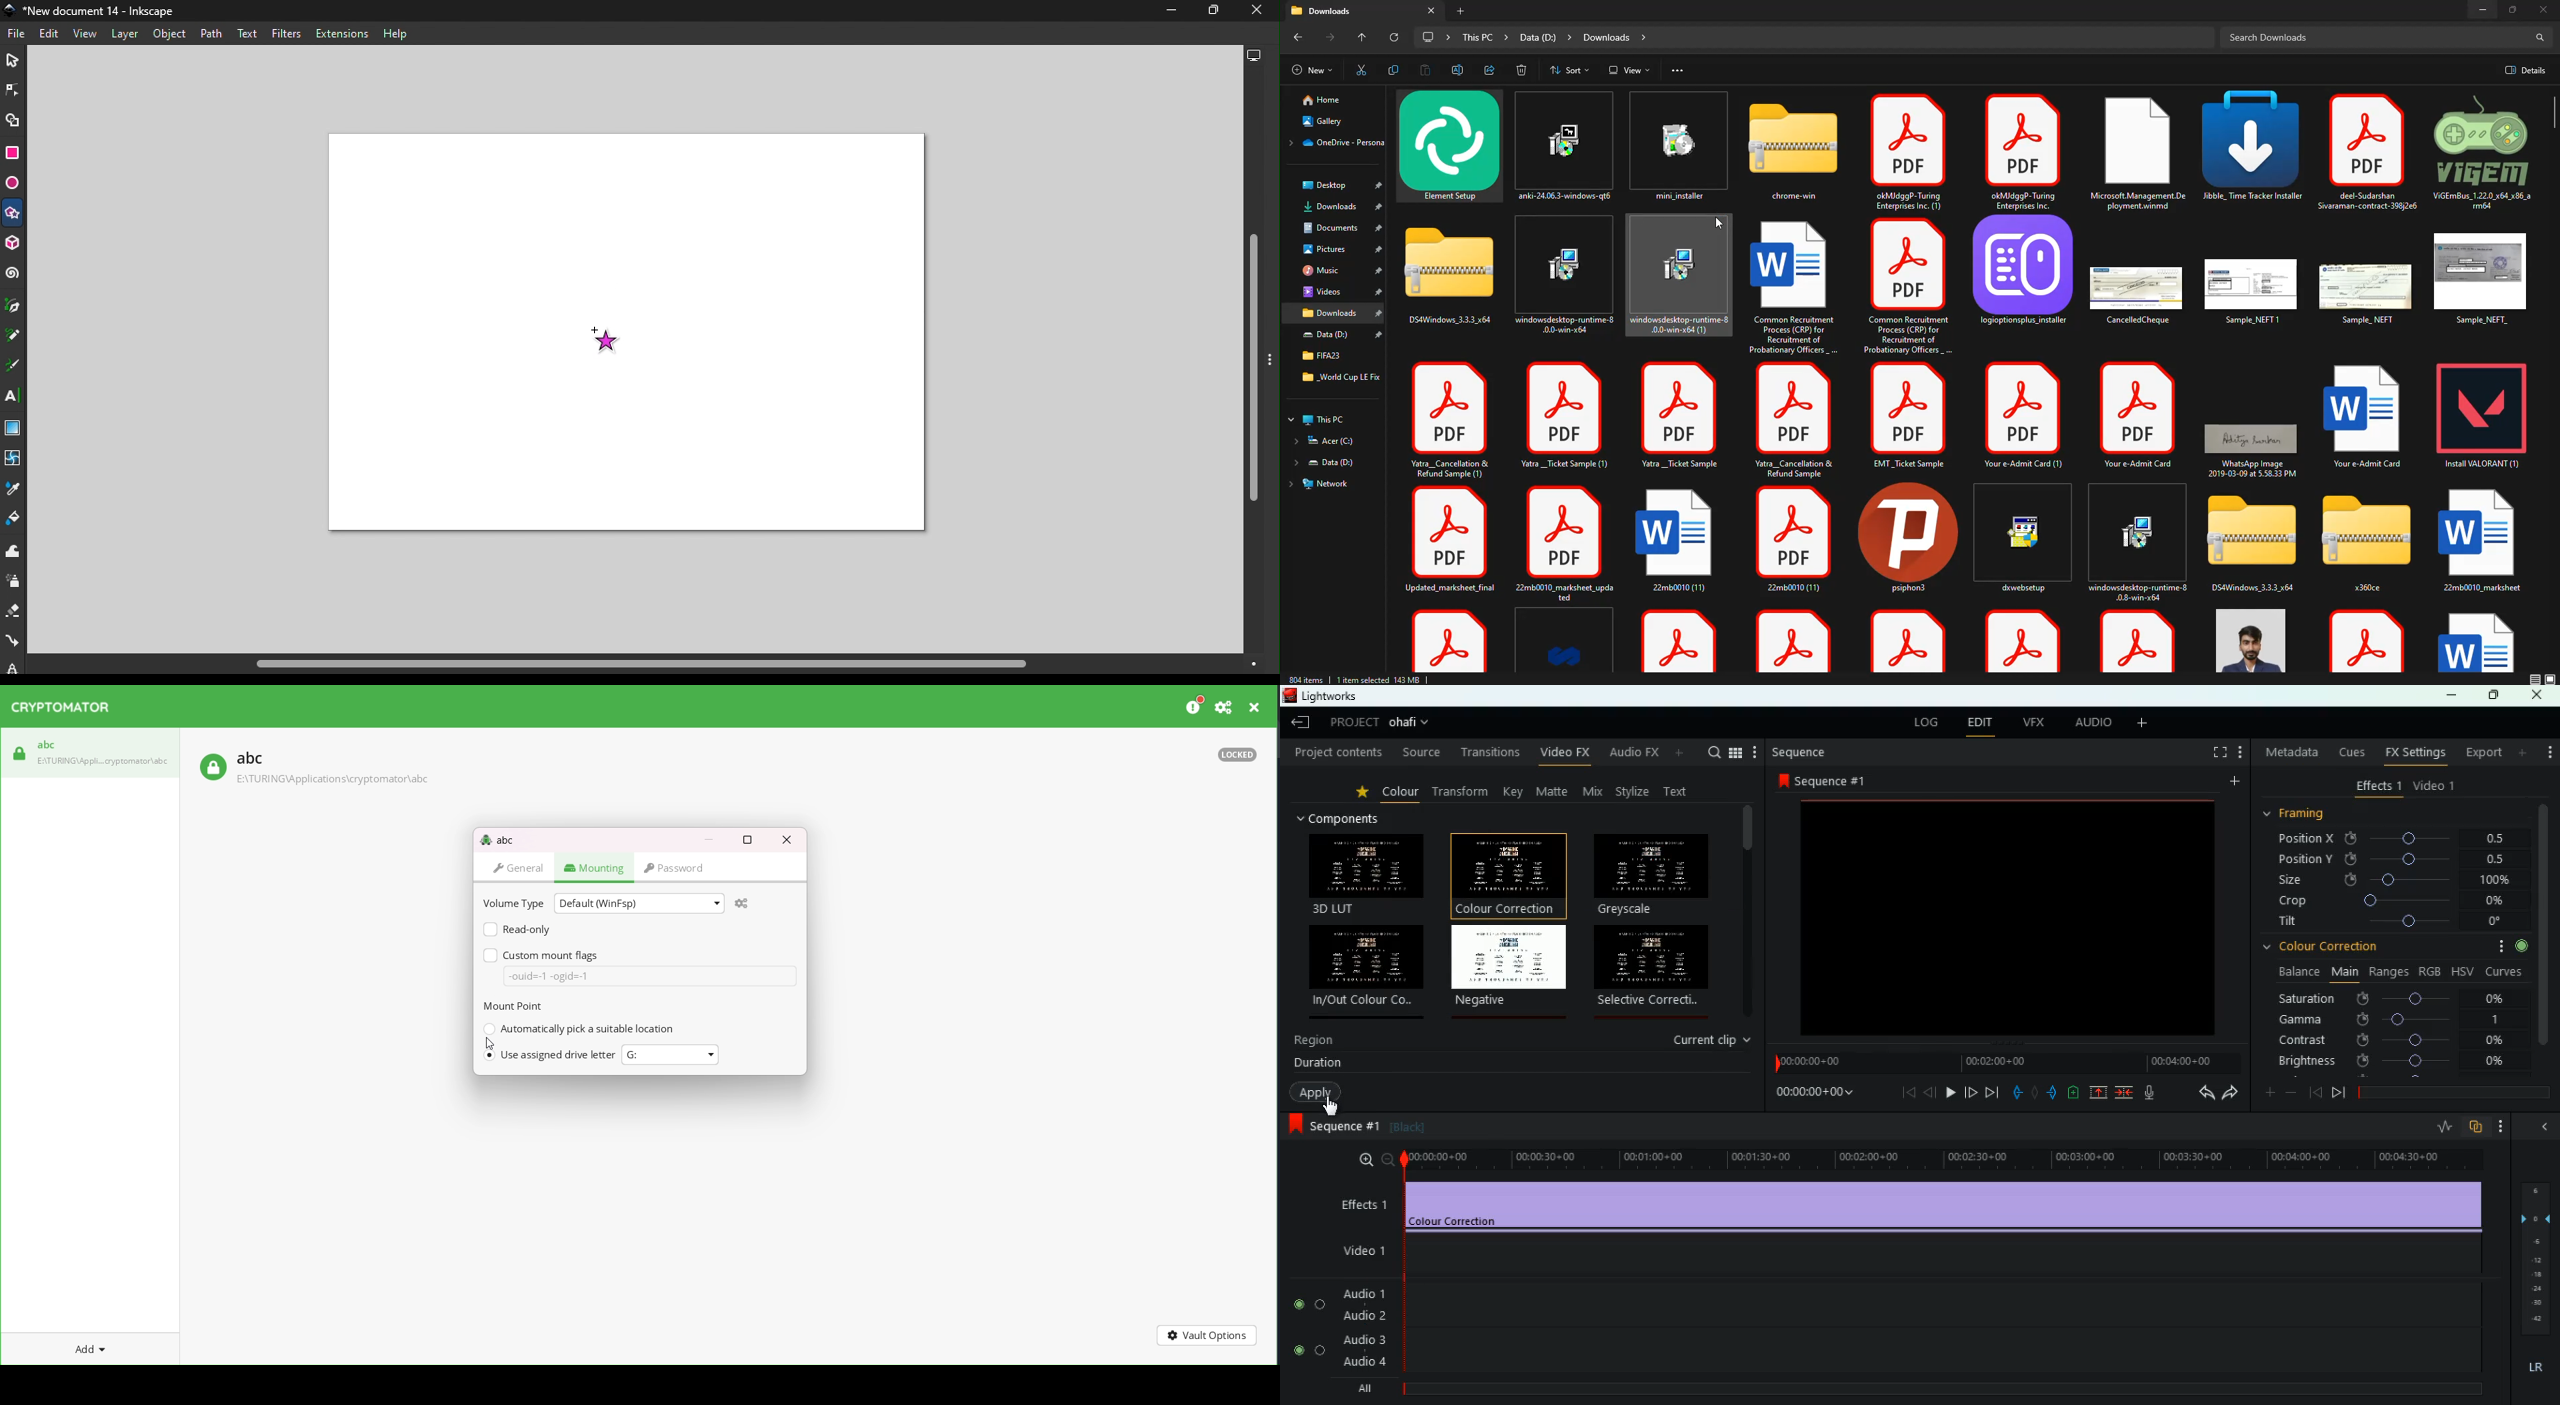 This screenshot has height=1428, width=2576. What do you see at coordinates (2453, 1092) in the screenshot?
I see `timeframe` at bounding box center [2453, 1092].